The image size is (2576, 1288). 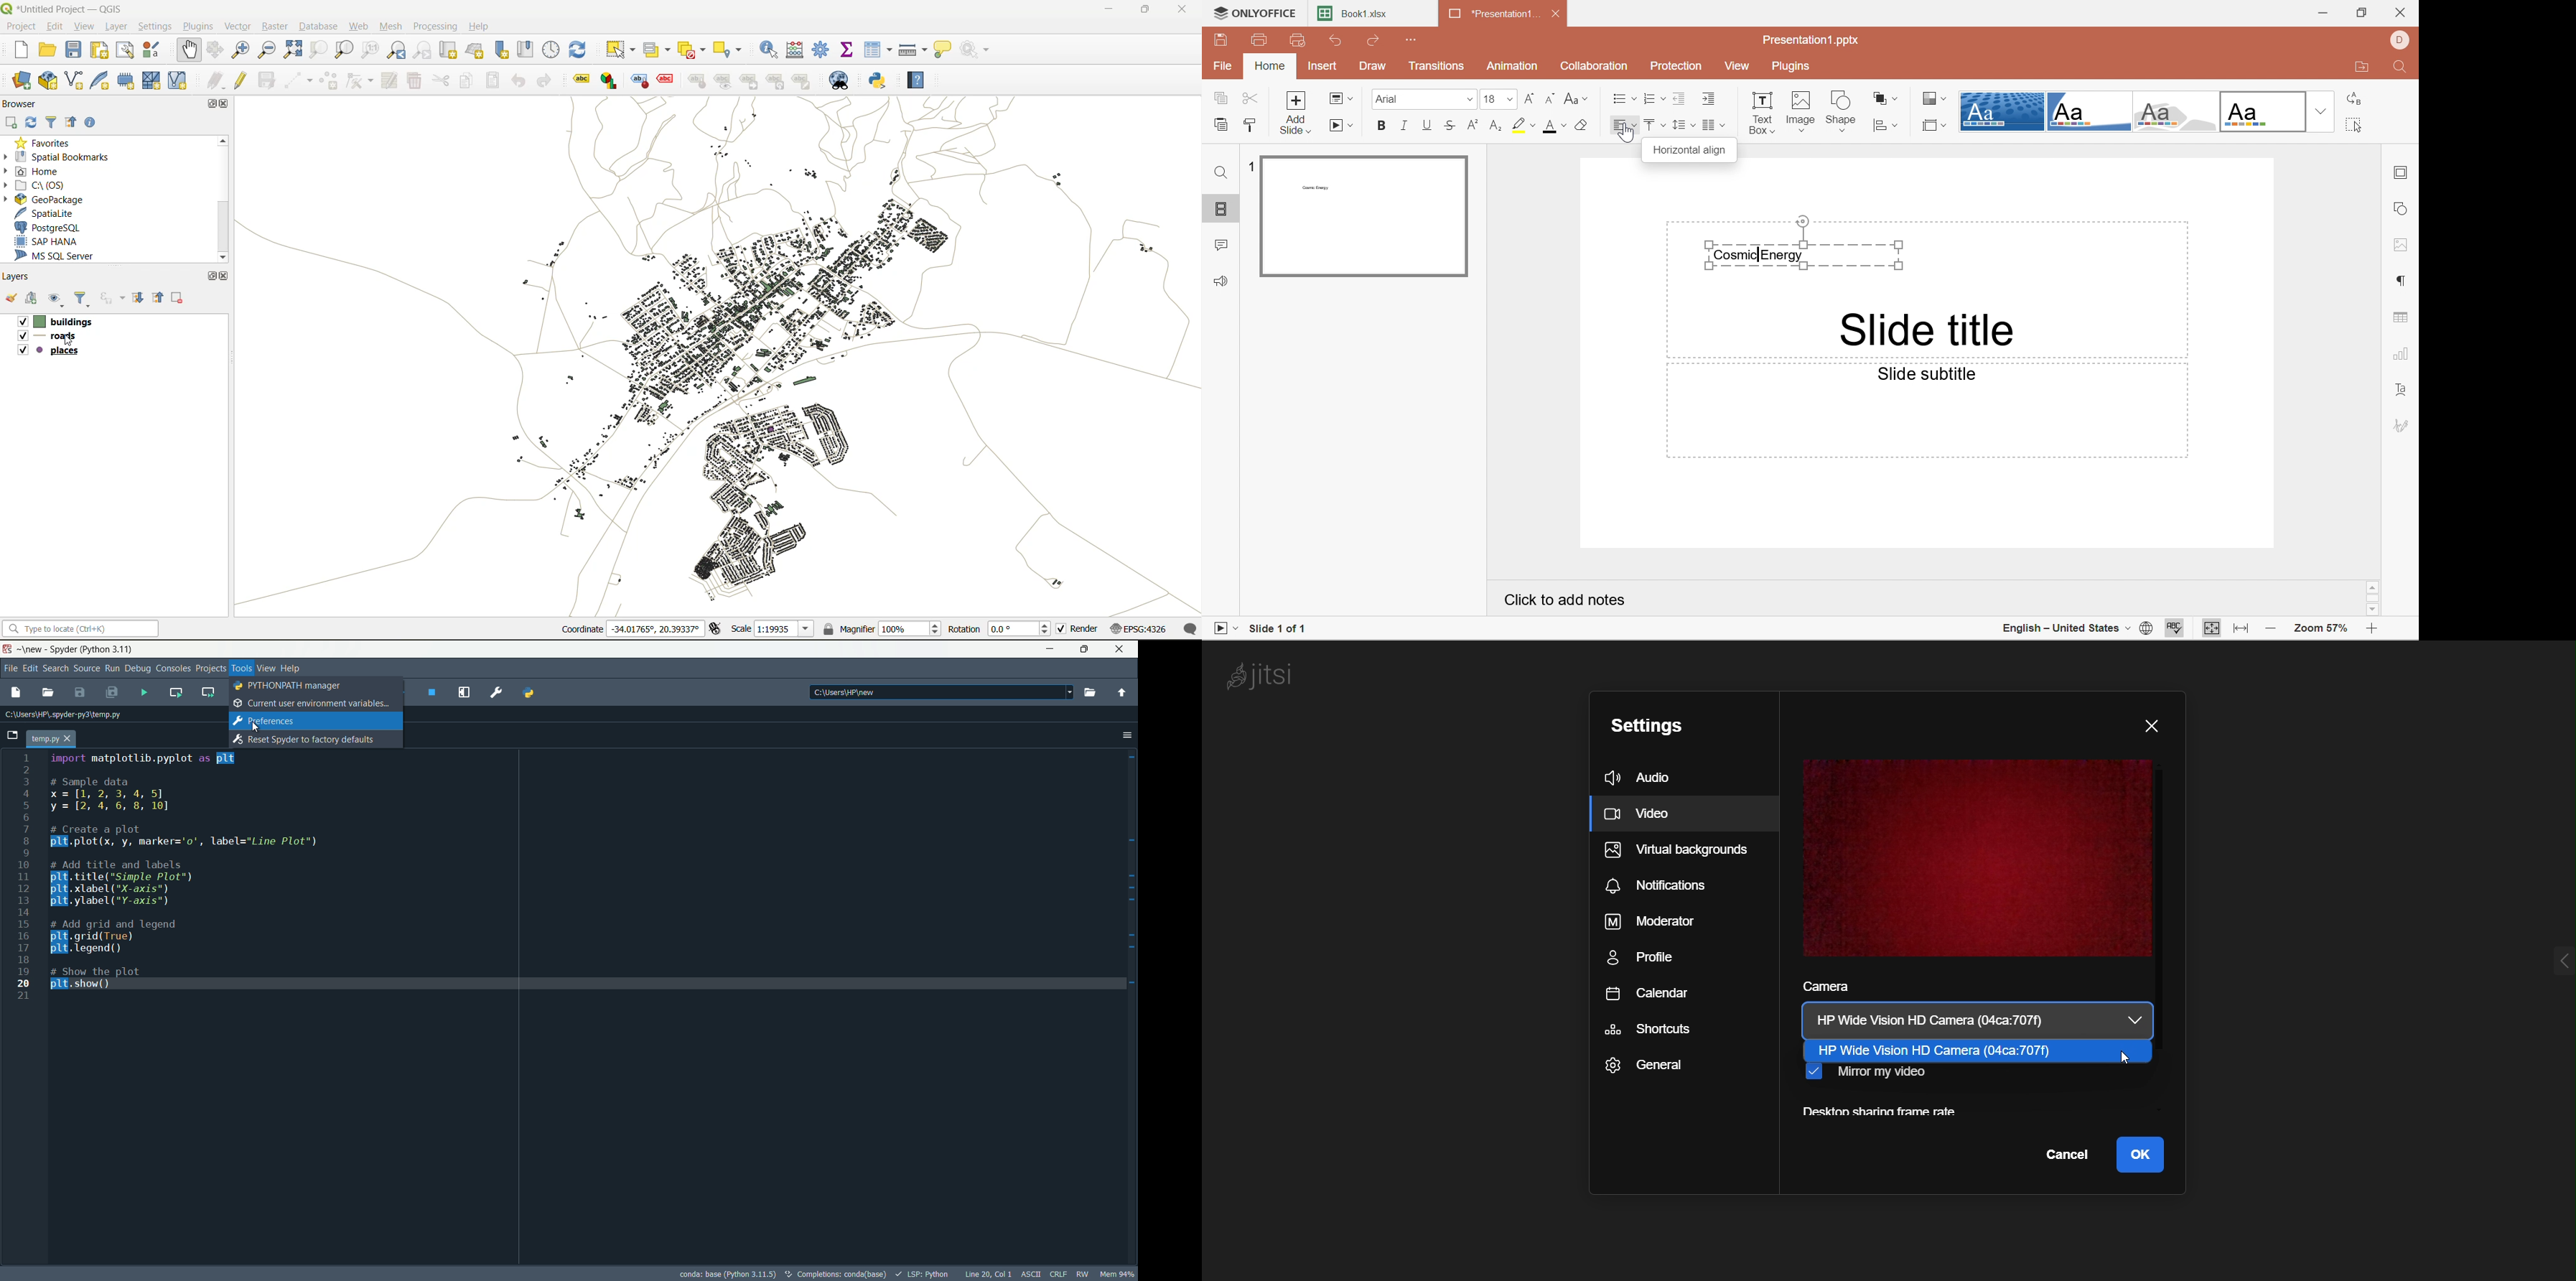 What do you see at coordinates (2355, 124) in the screenshot?
I see `Select all` at bounding box center [2355, 124].